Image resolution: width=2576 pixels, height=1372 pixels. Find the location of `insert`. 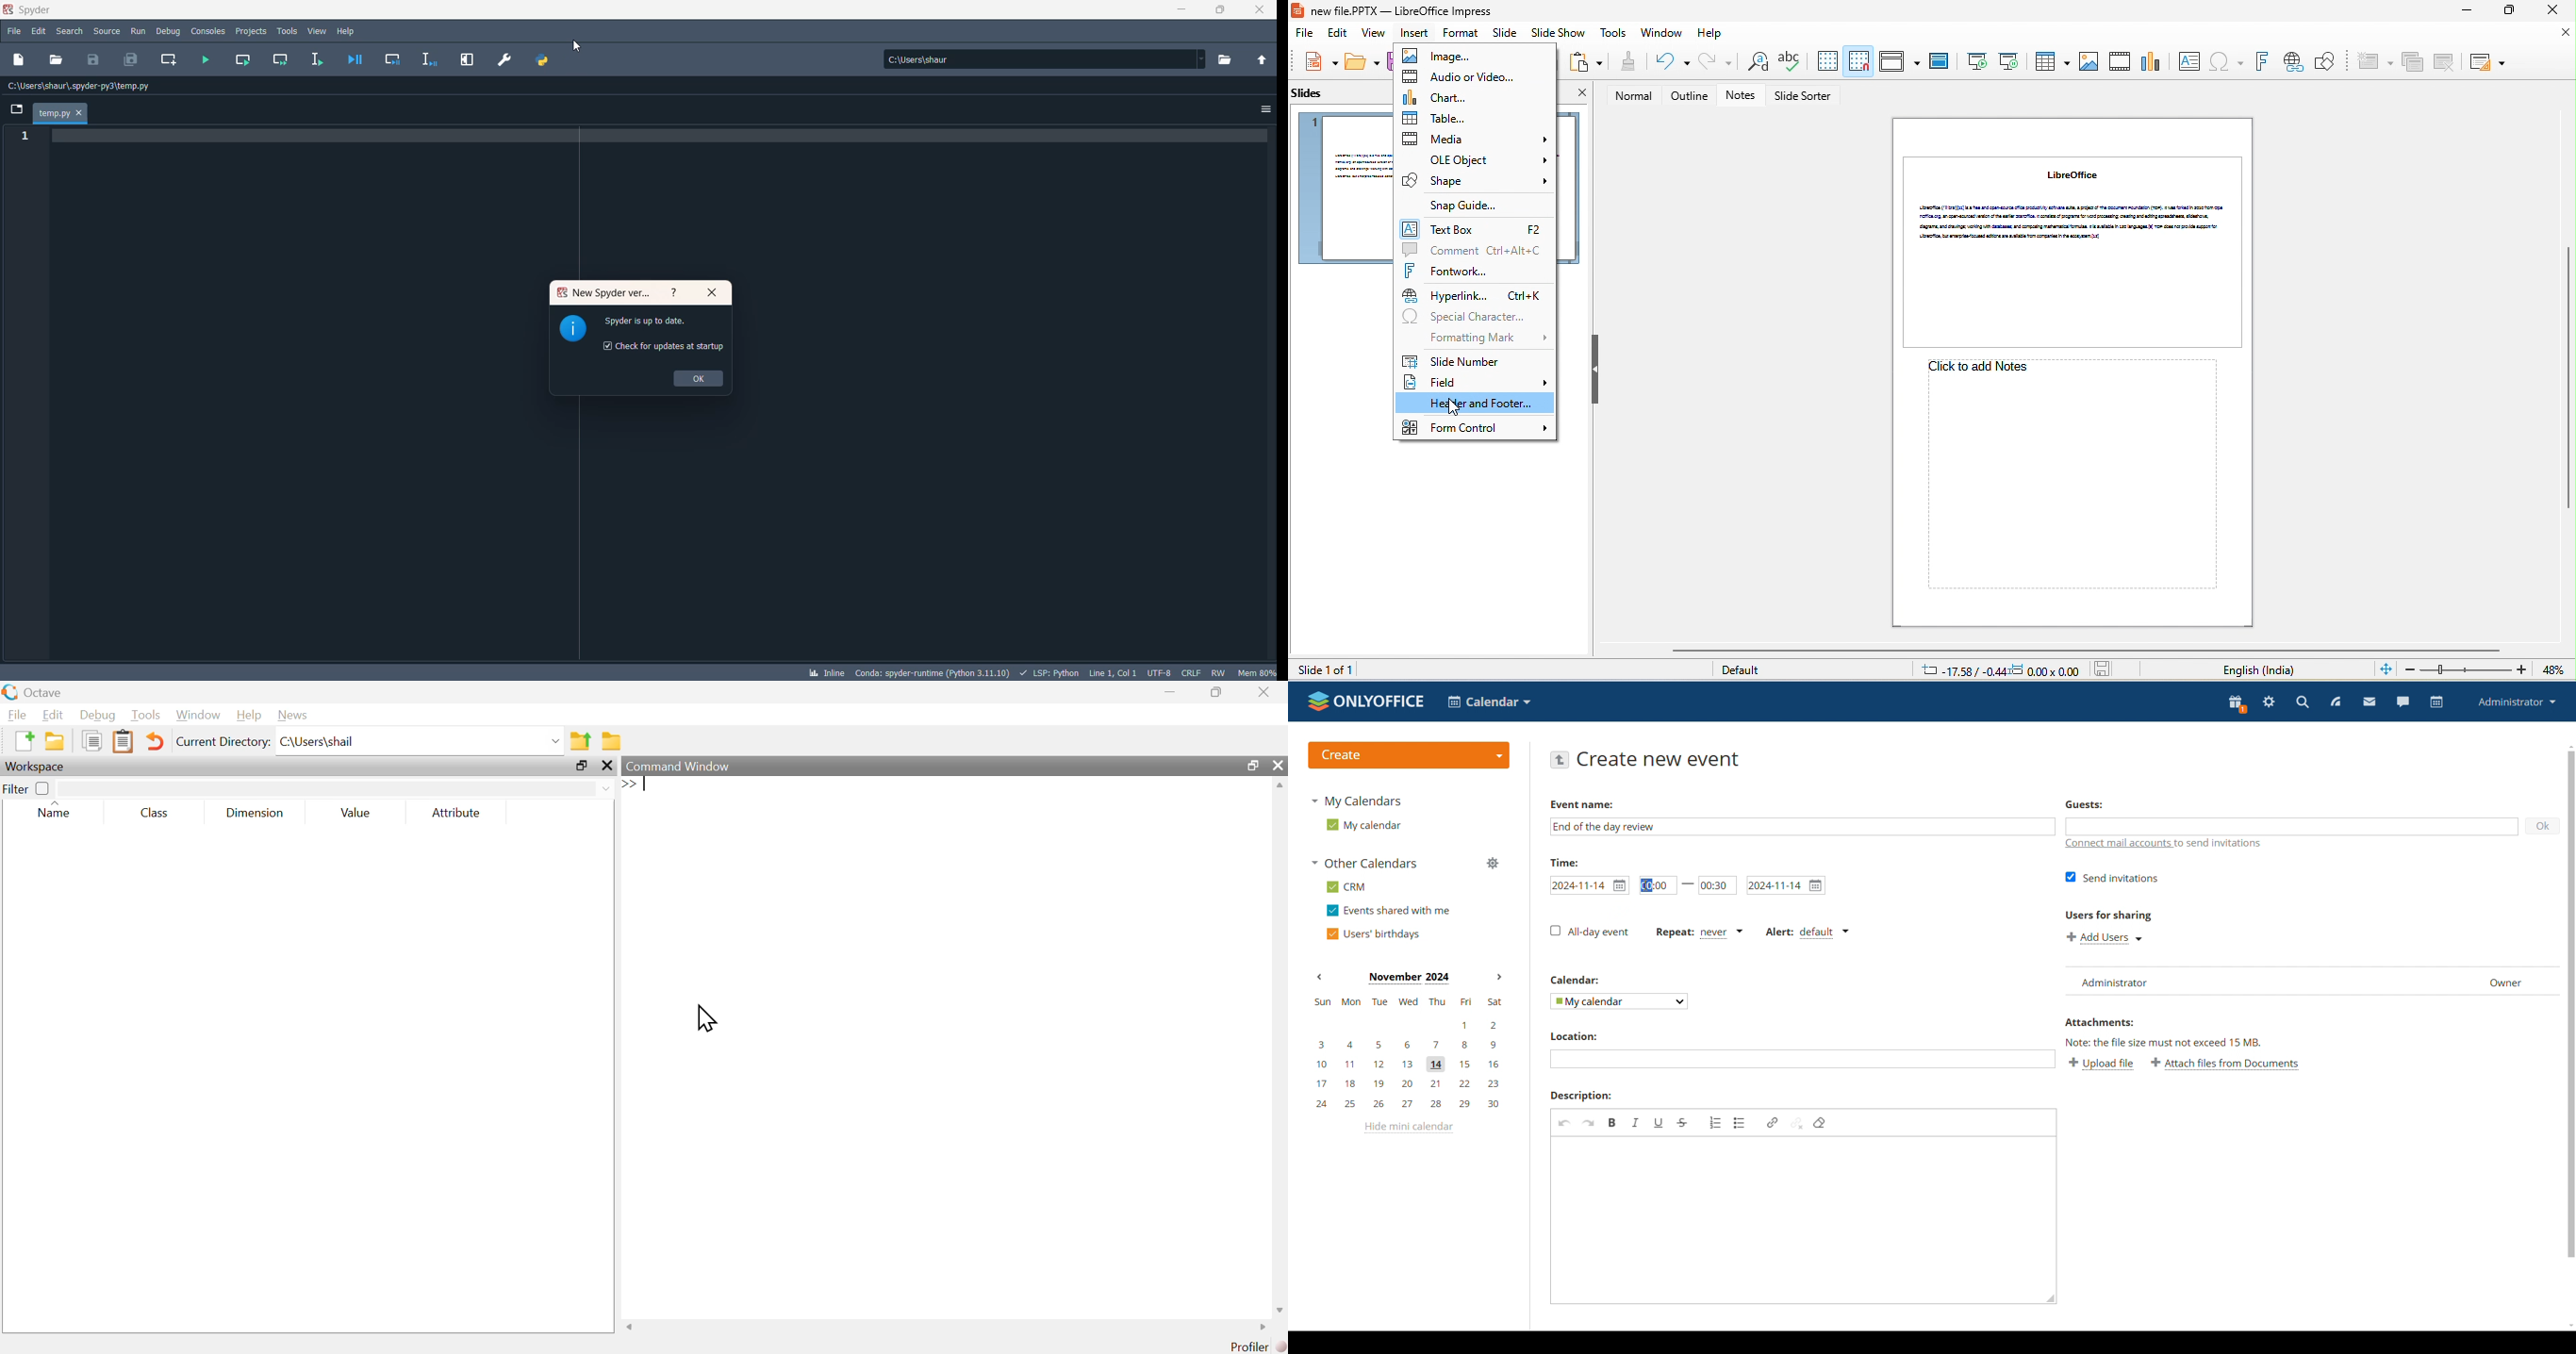

insert is located at coordinates (1415, 34).